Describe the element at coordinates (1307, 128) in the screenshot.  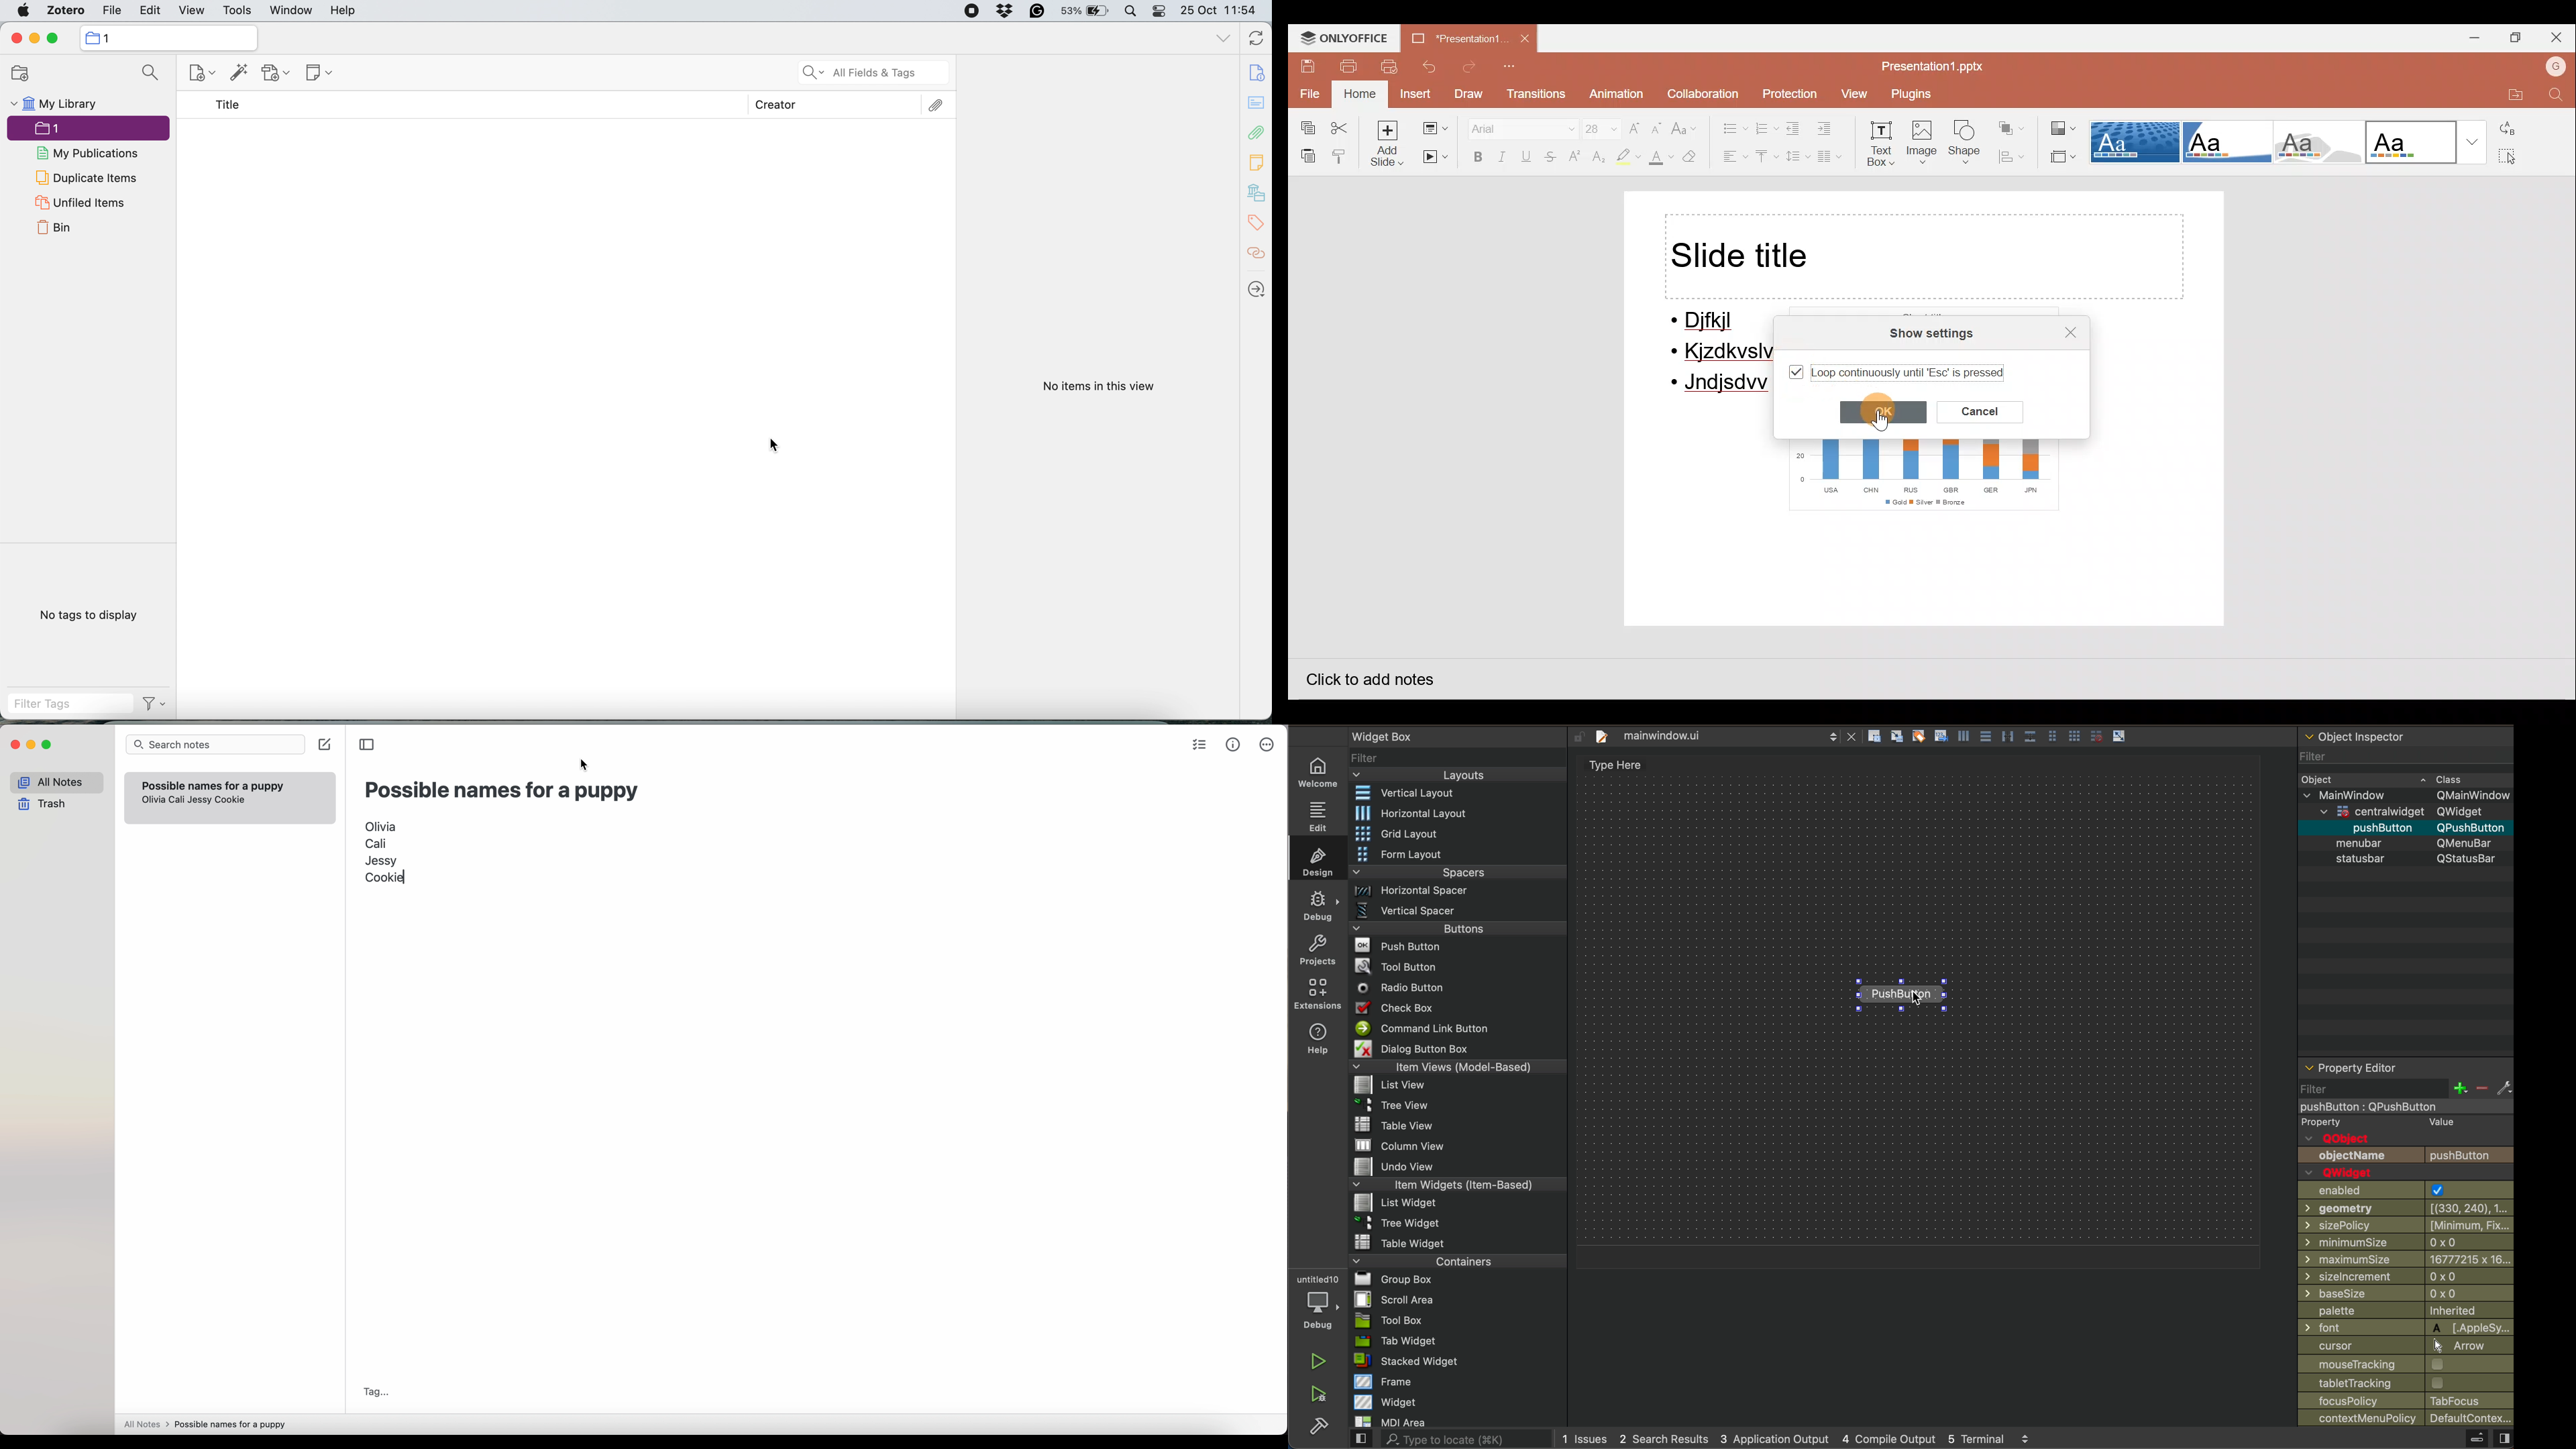
I see `Copy` at that location.